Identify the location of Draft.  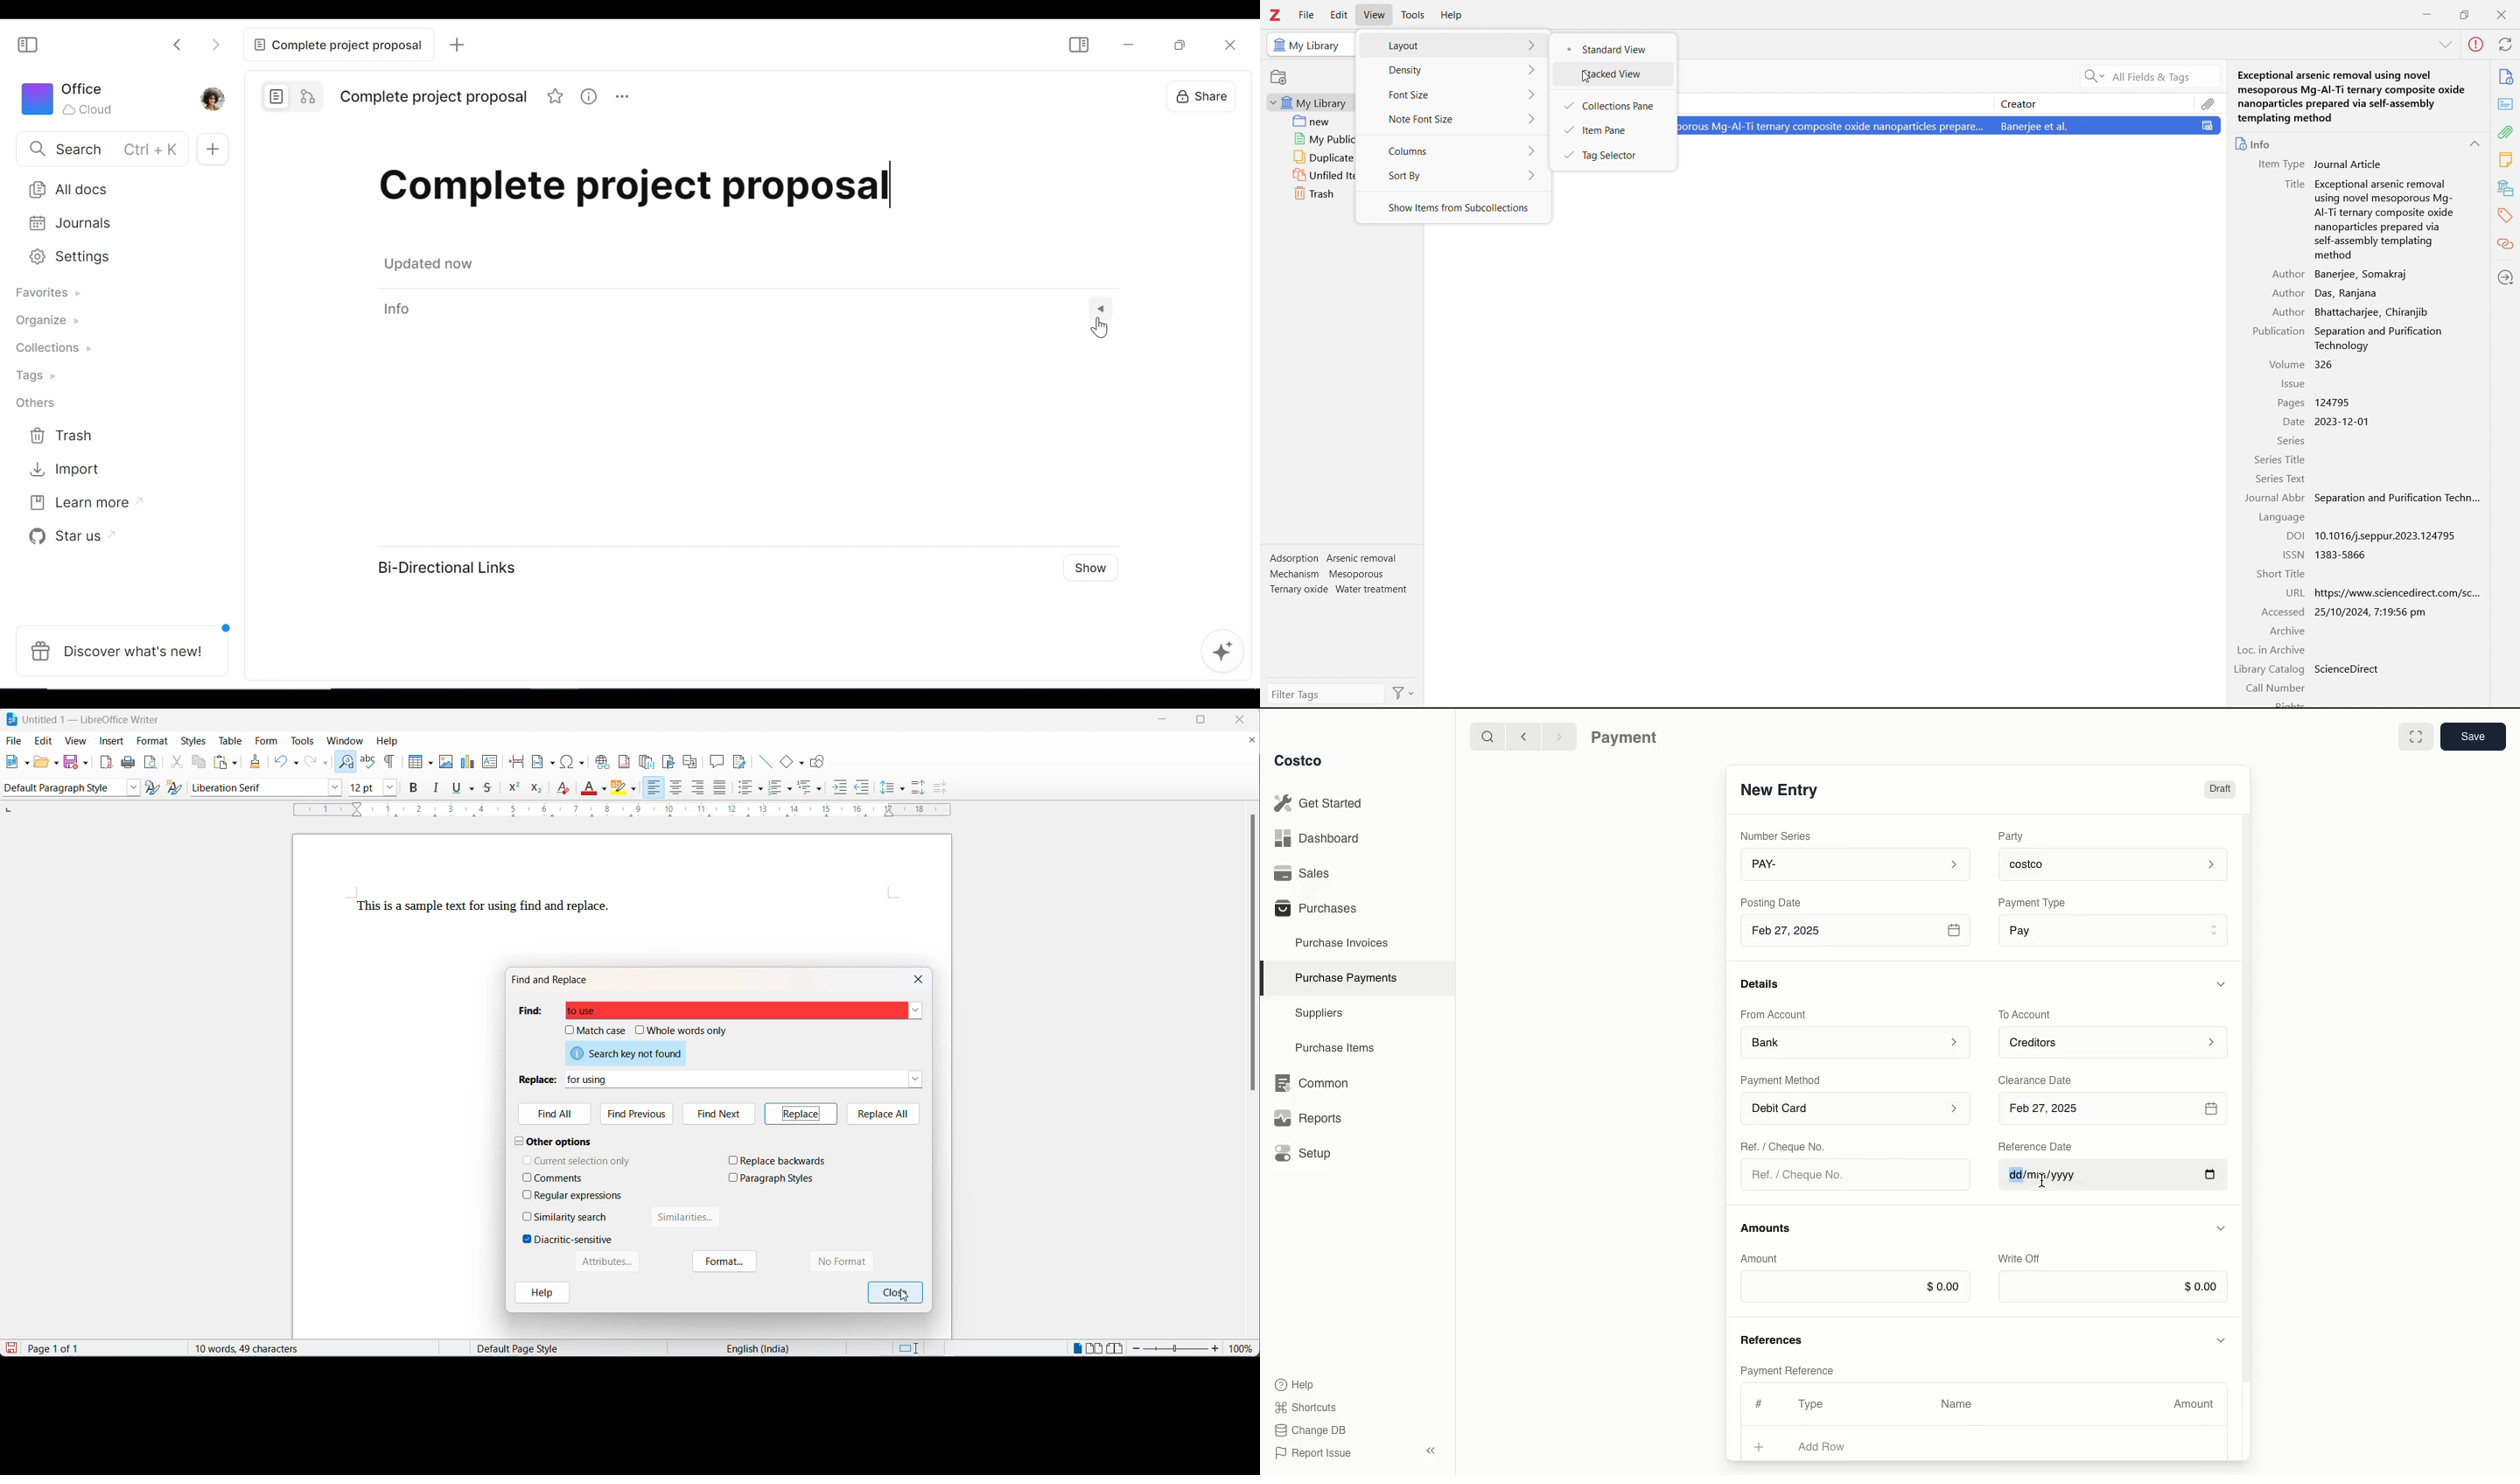
(2219, 789).